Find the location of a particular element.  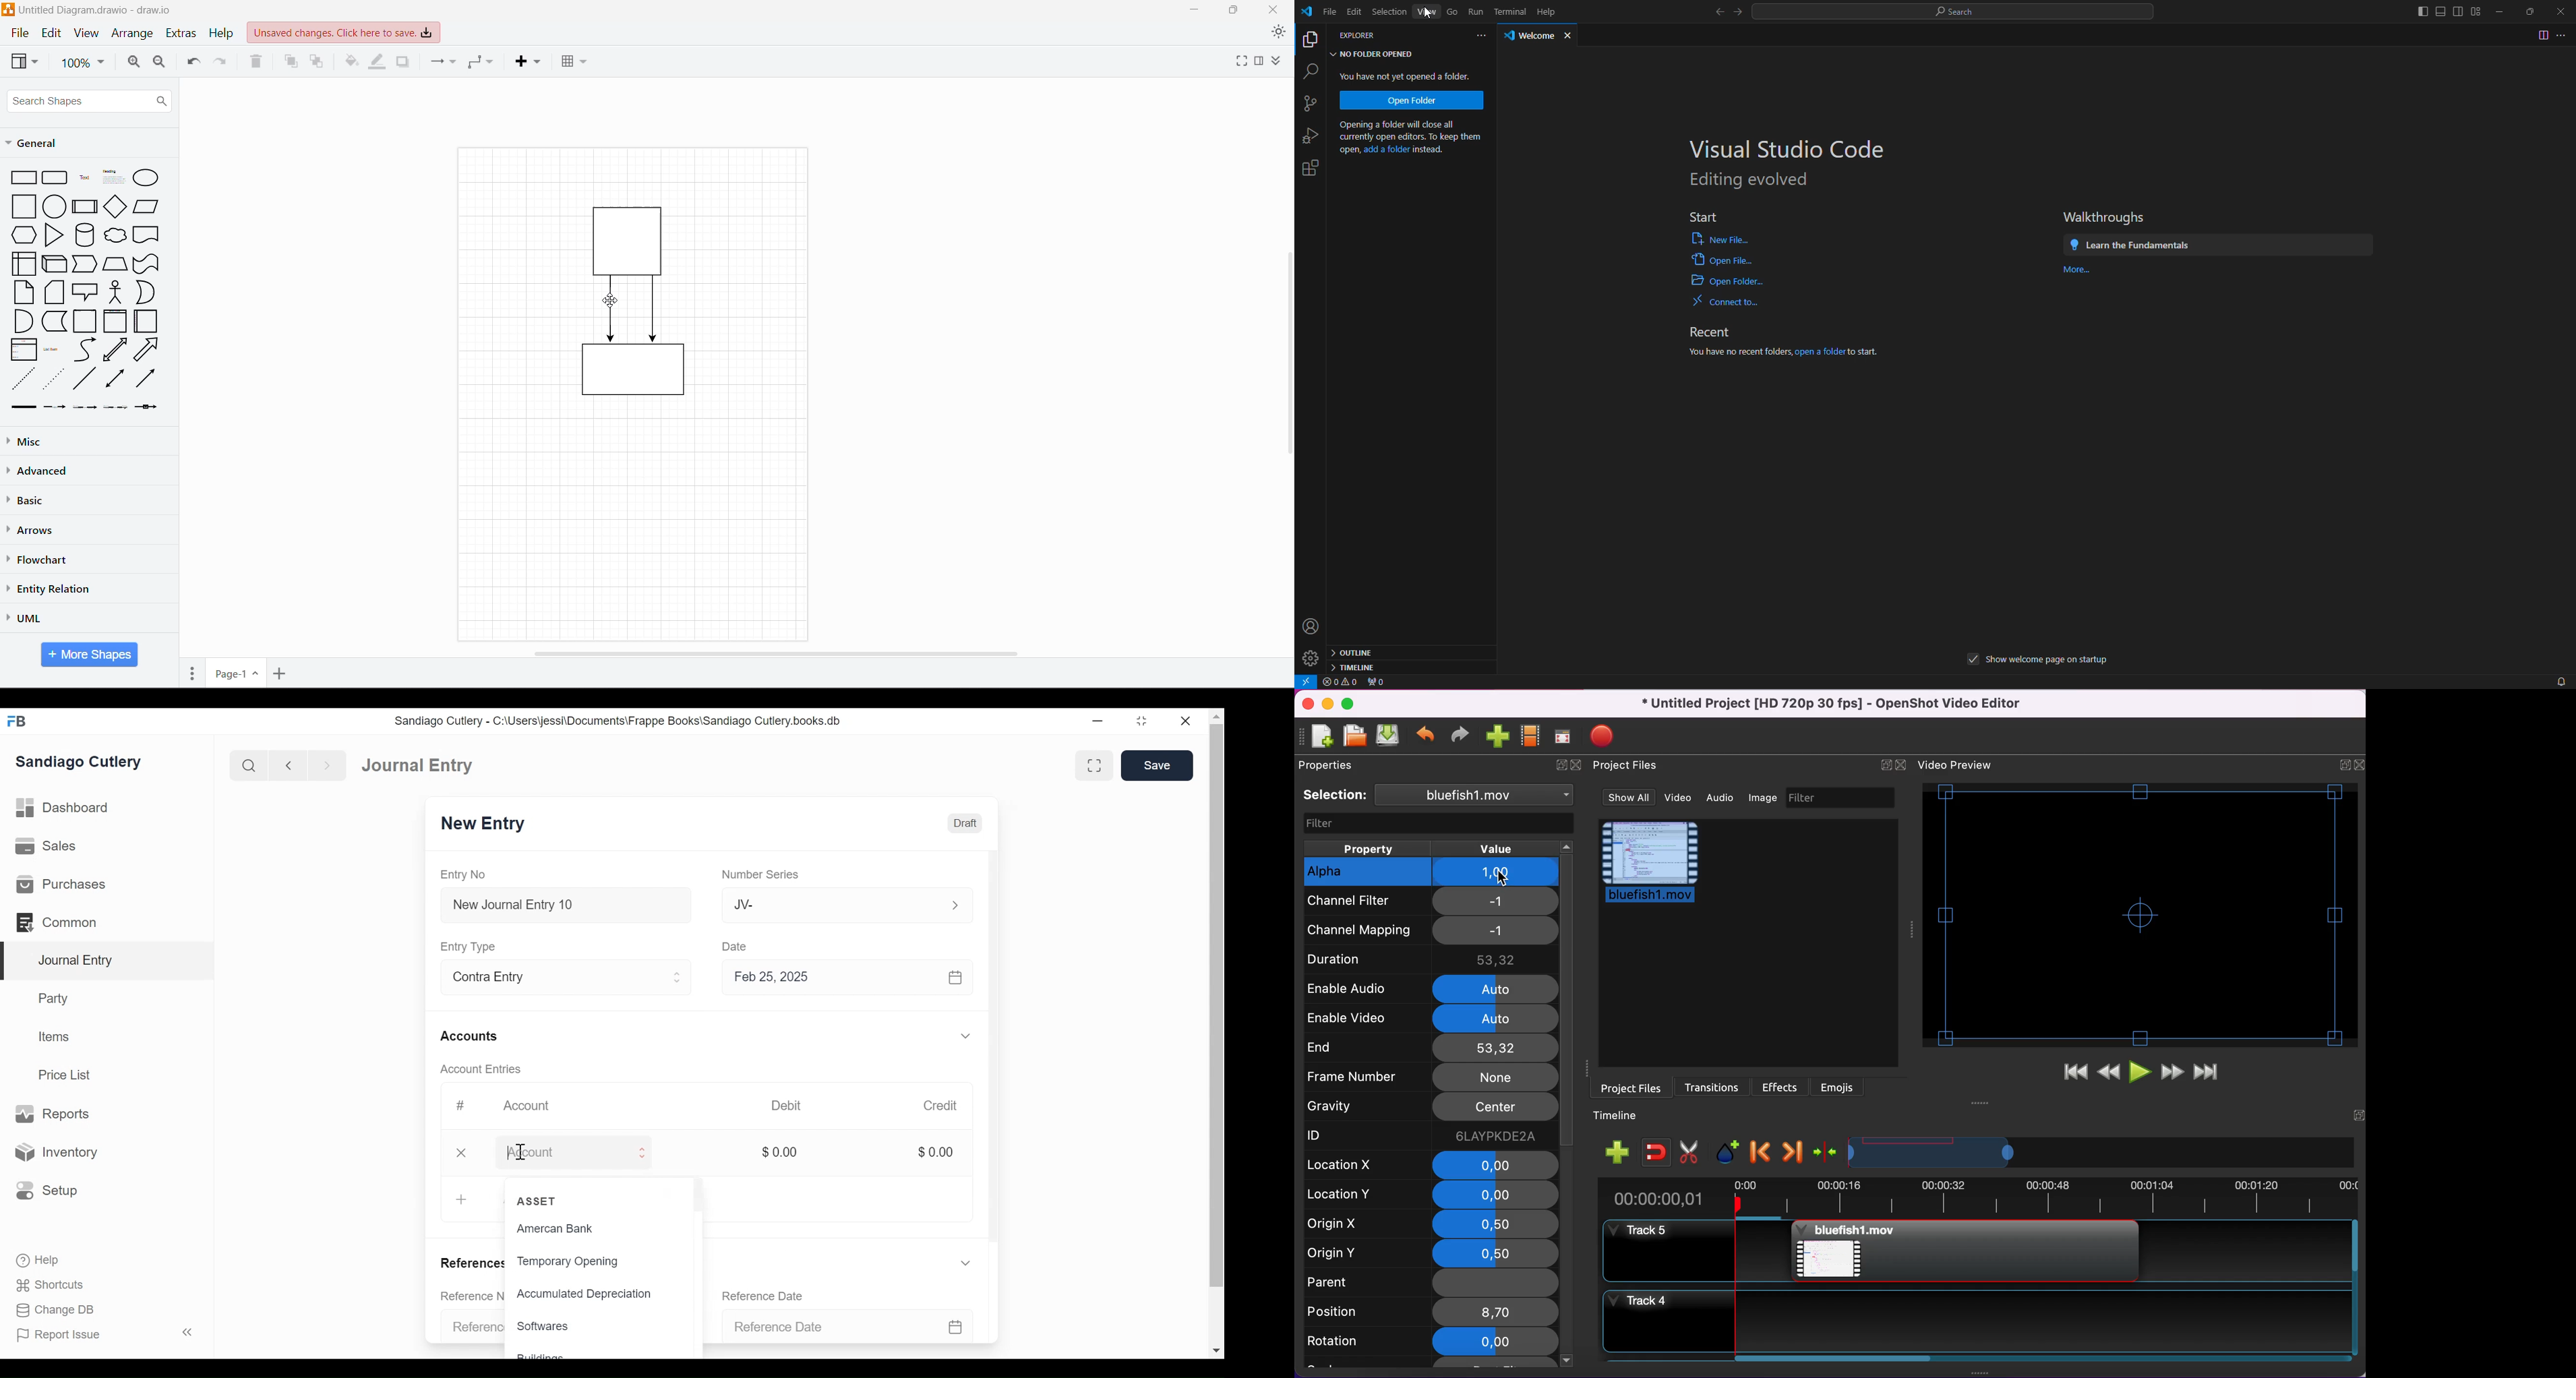

channel filter is located at coordinates (1367, 905).